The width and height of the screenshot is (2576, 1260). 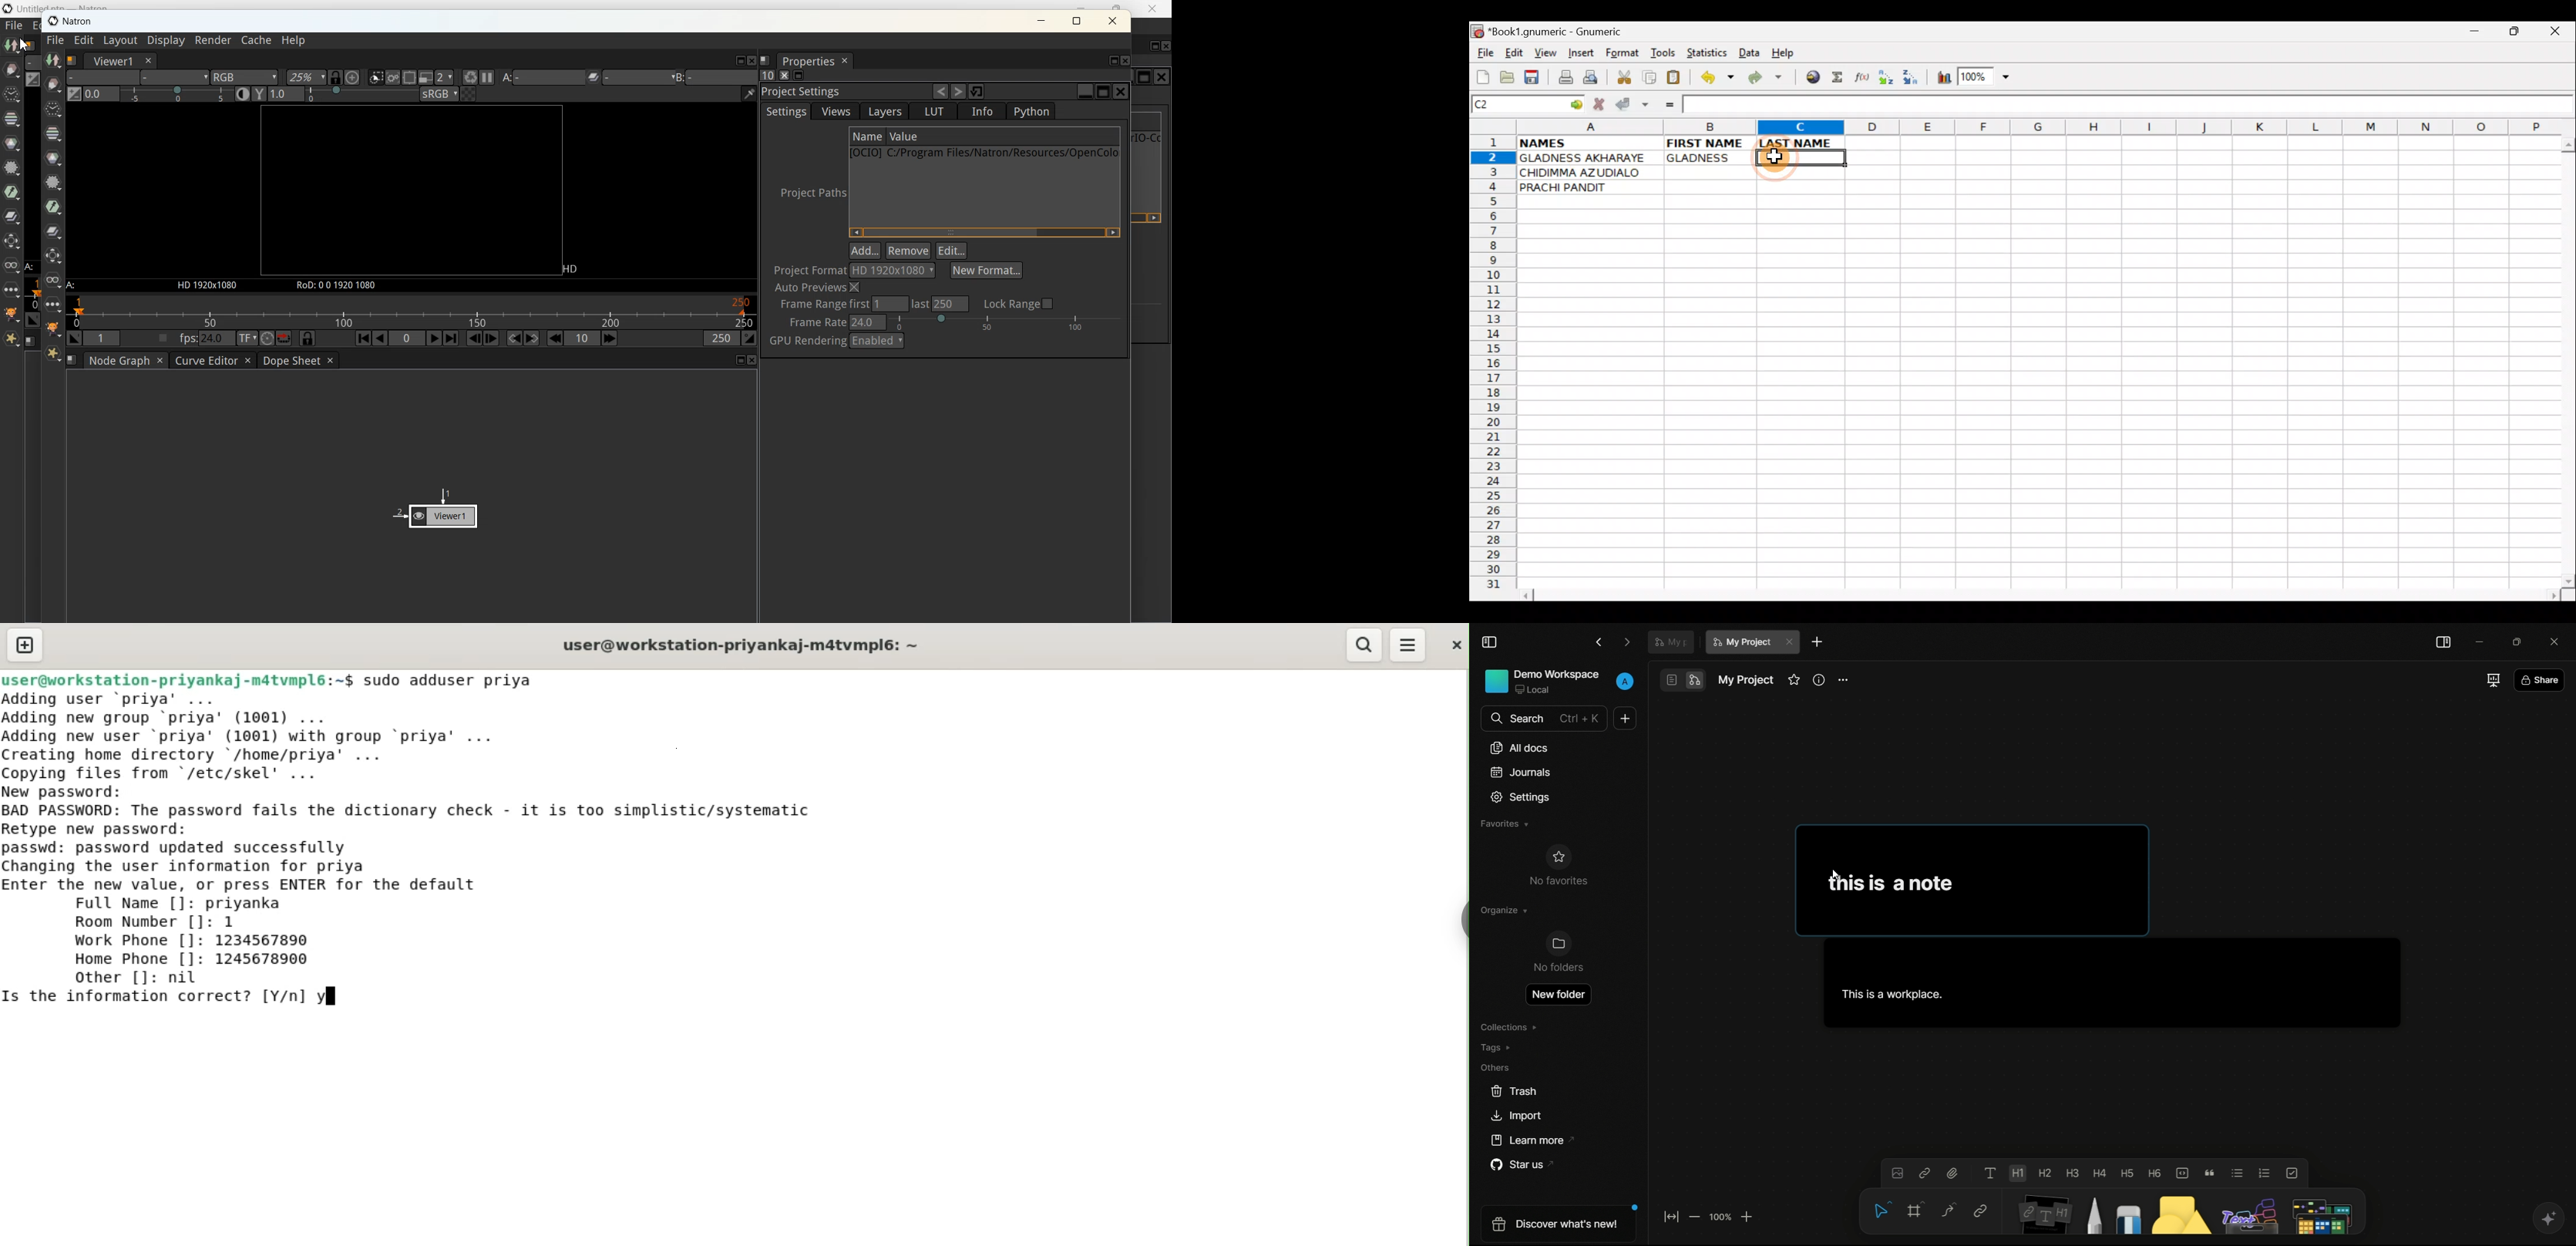 I want to click on Print preview, so click(x=1591, y=80).